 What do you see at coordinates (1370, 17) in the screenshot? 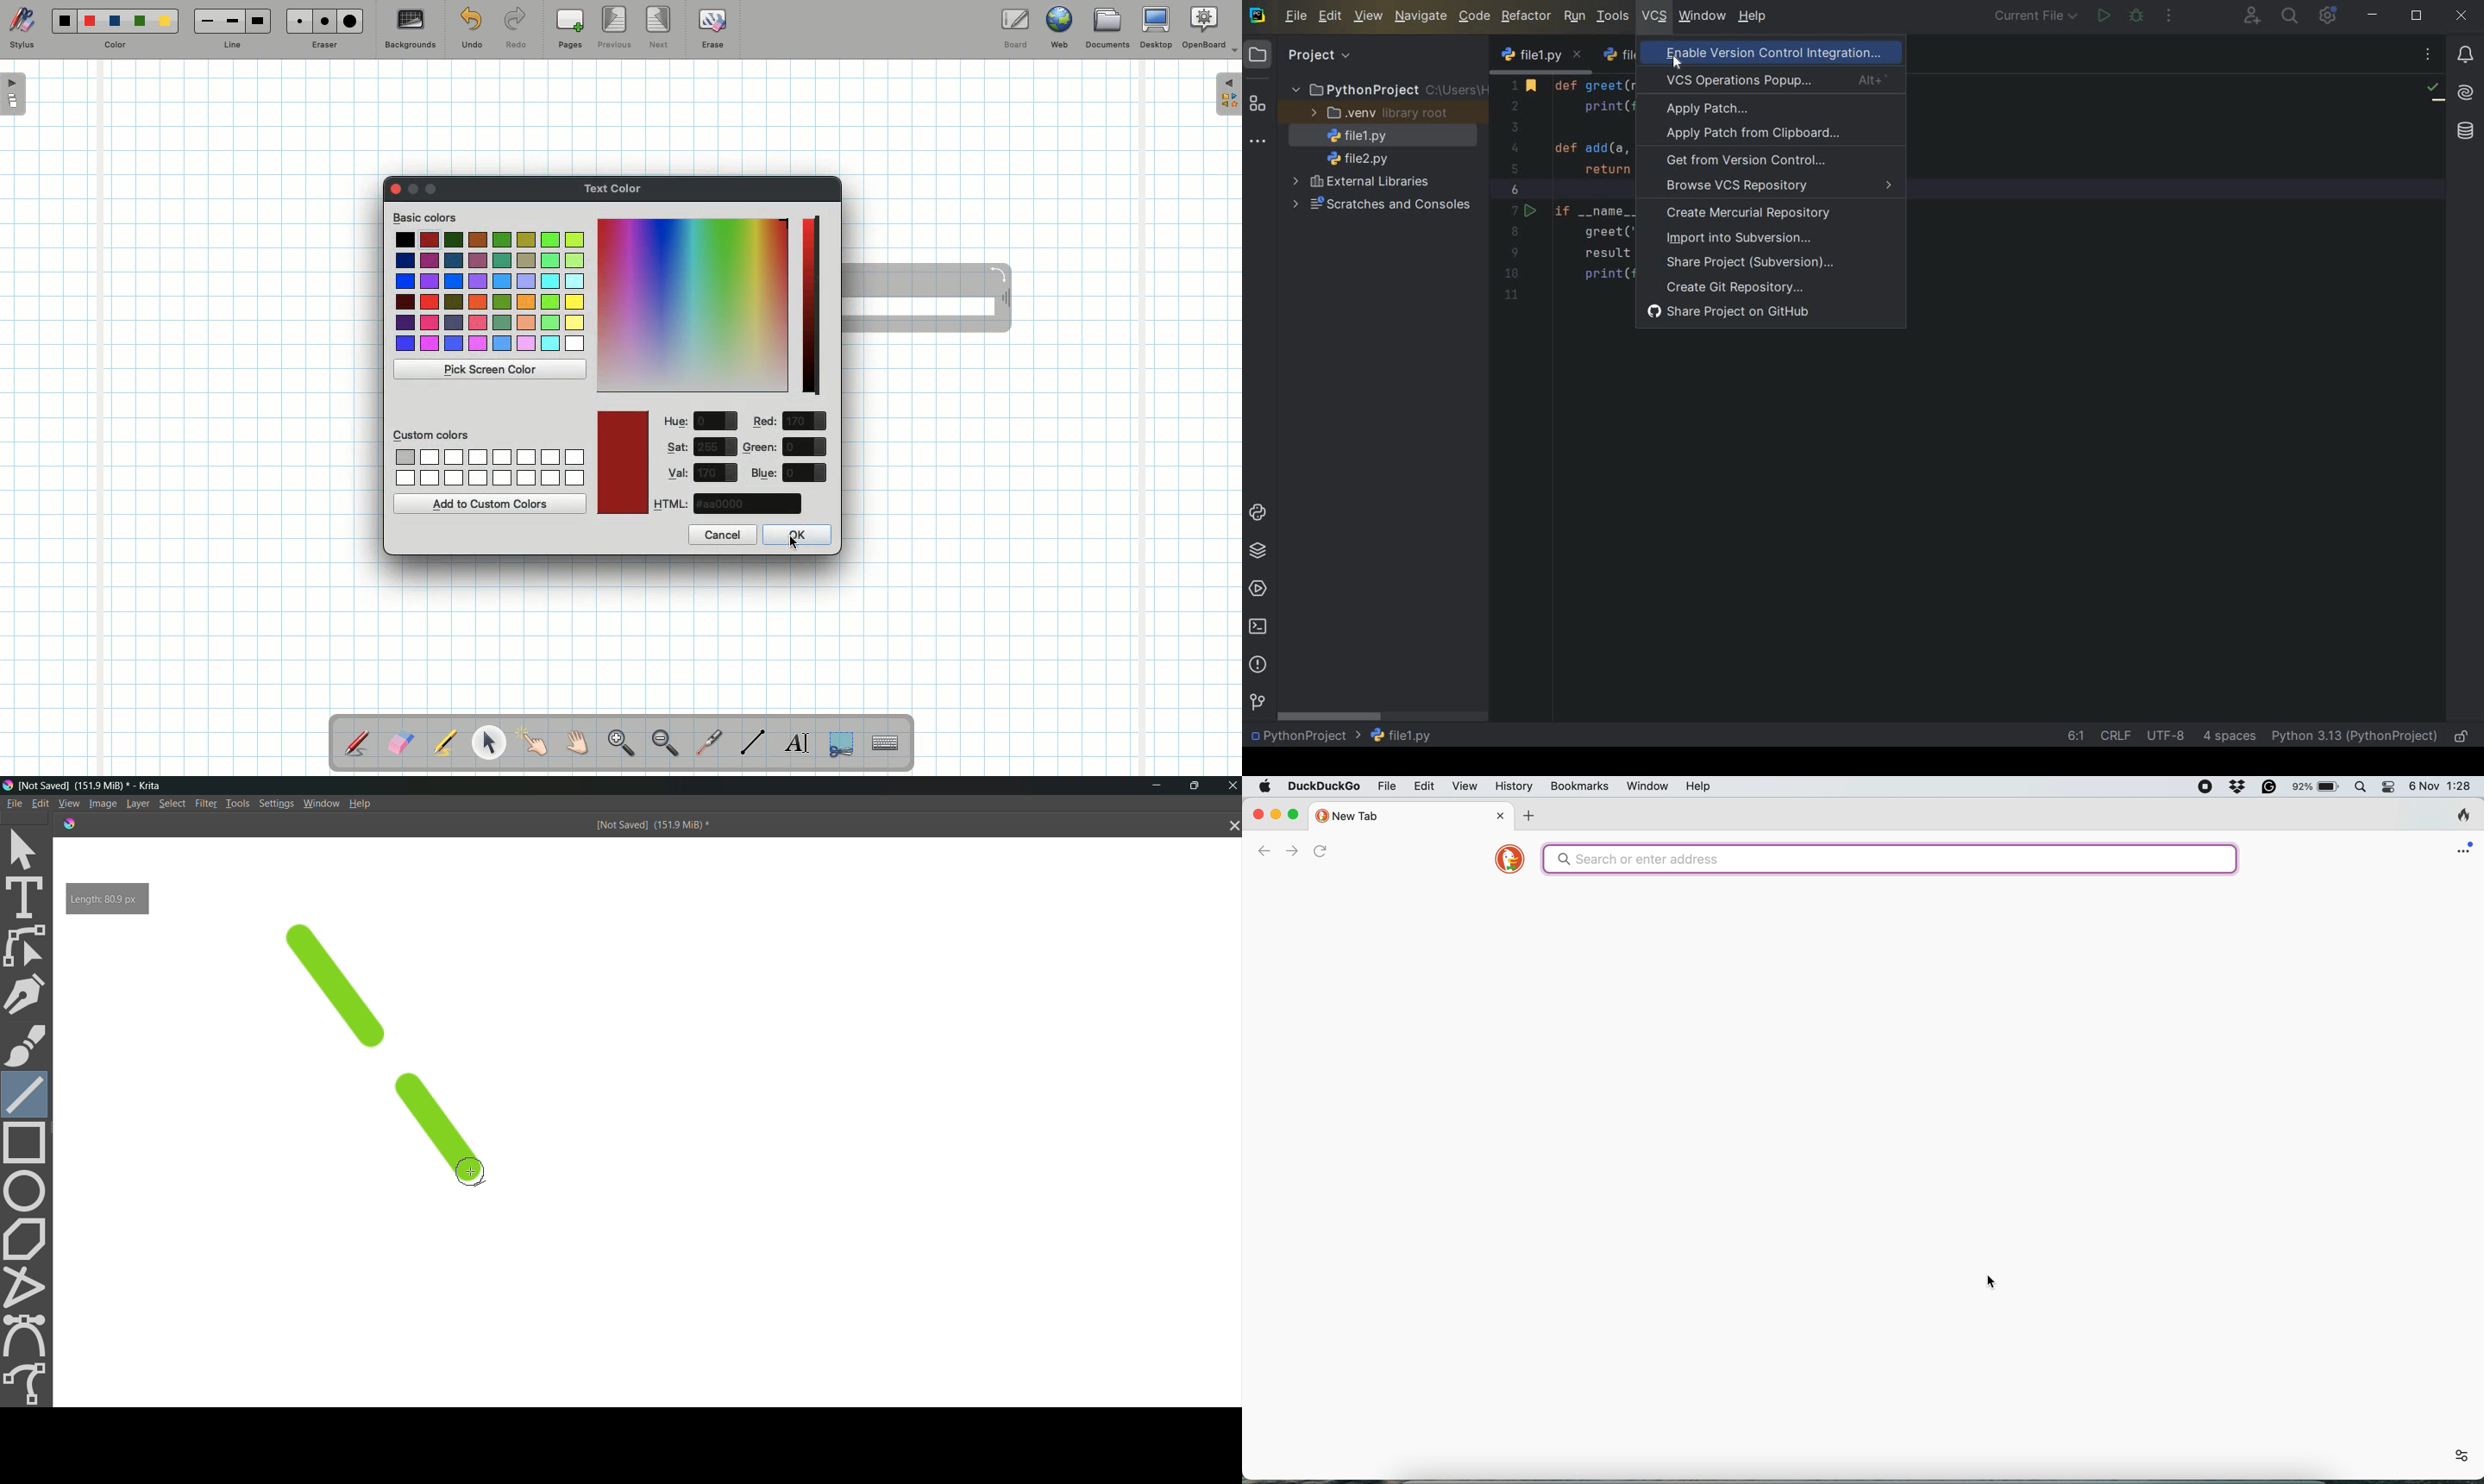
I see `view` at bounding box center [1370, 17].